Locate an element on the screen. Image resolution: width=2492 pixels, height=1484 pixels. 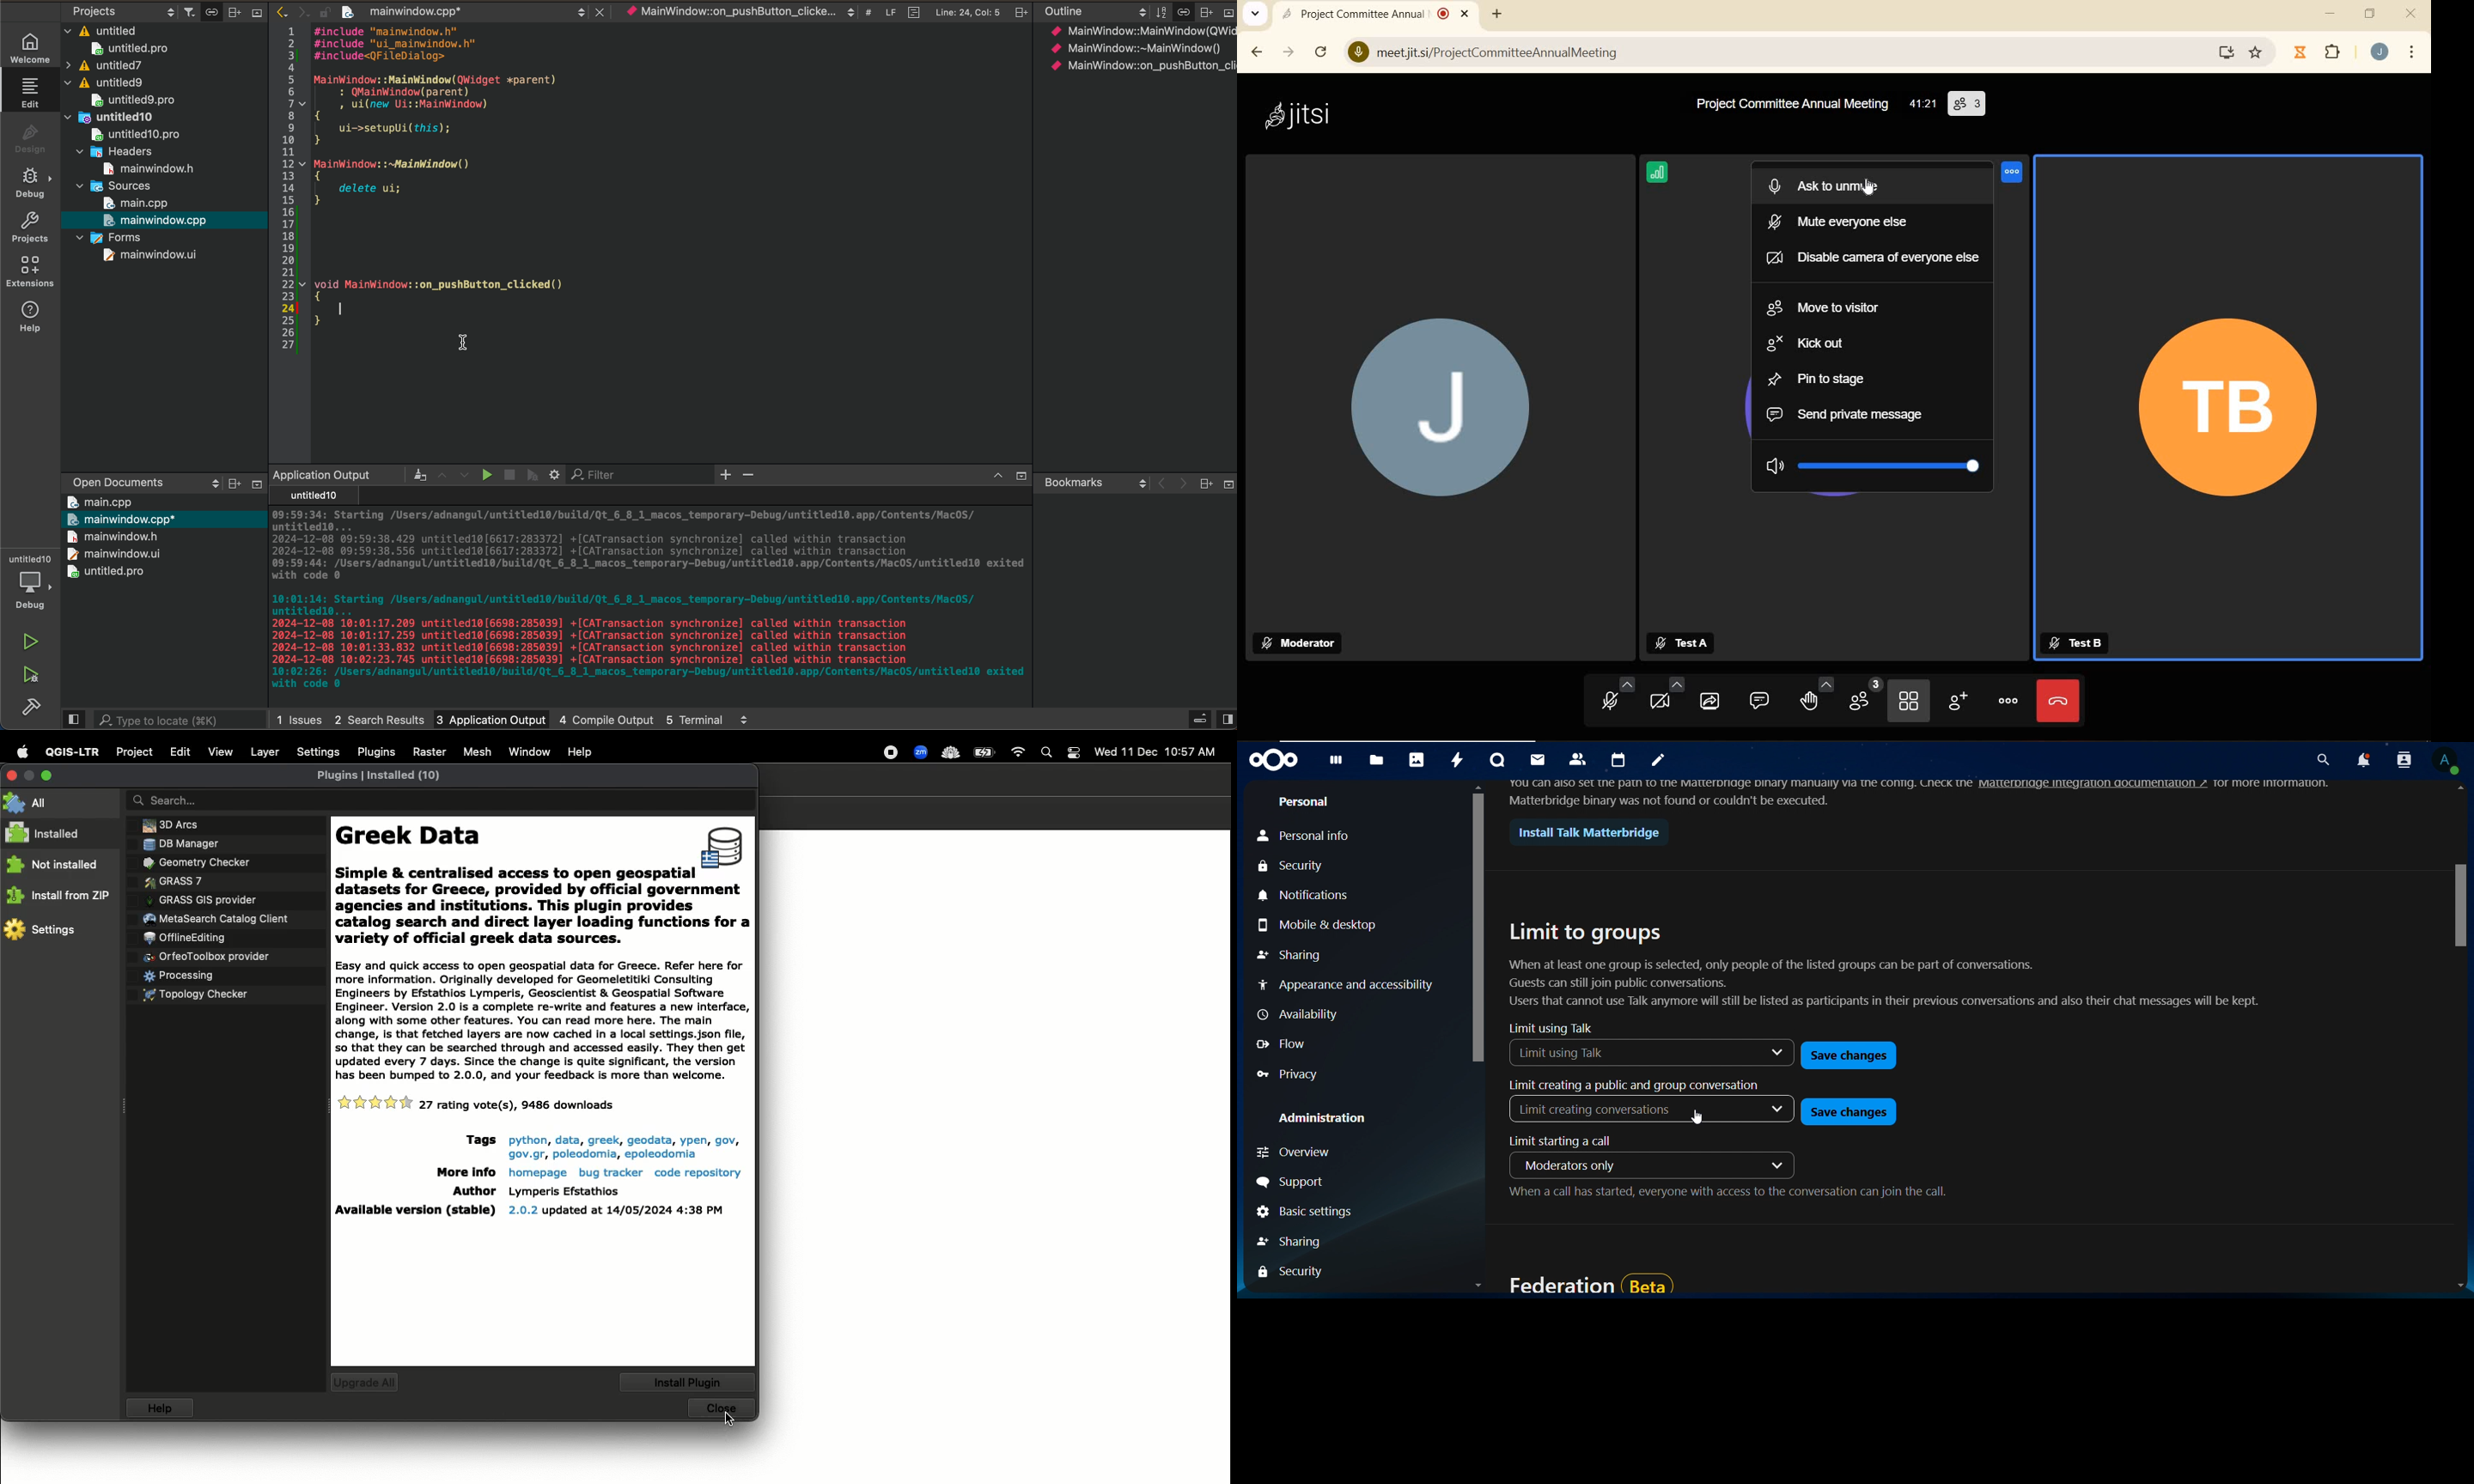
play is located at coordinates (483, 474).